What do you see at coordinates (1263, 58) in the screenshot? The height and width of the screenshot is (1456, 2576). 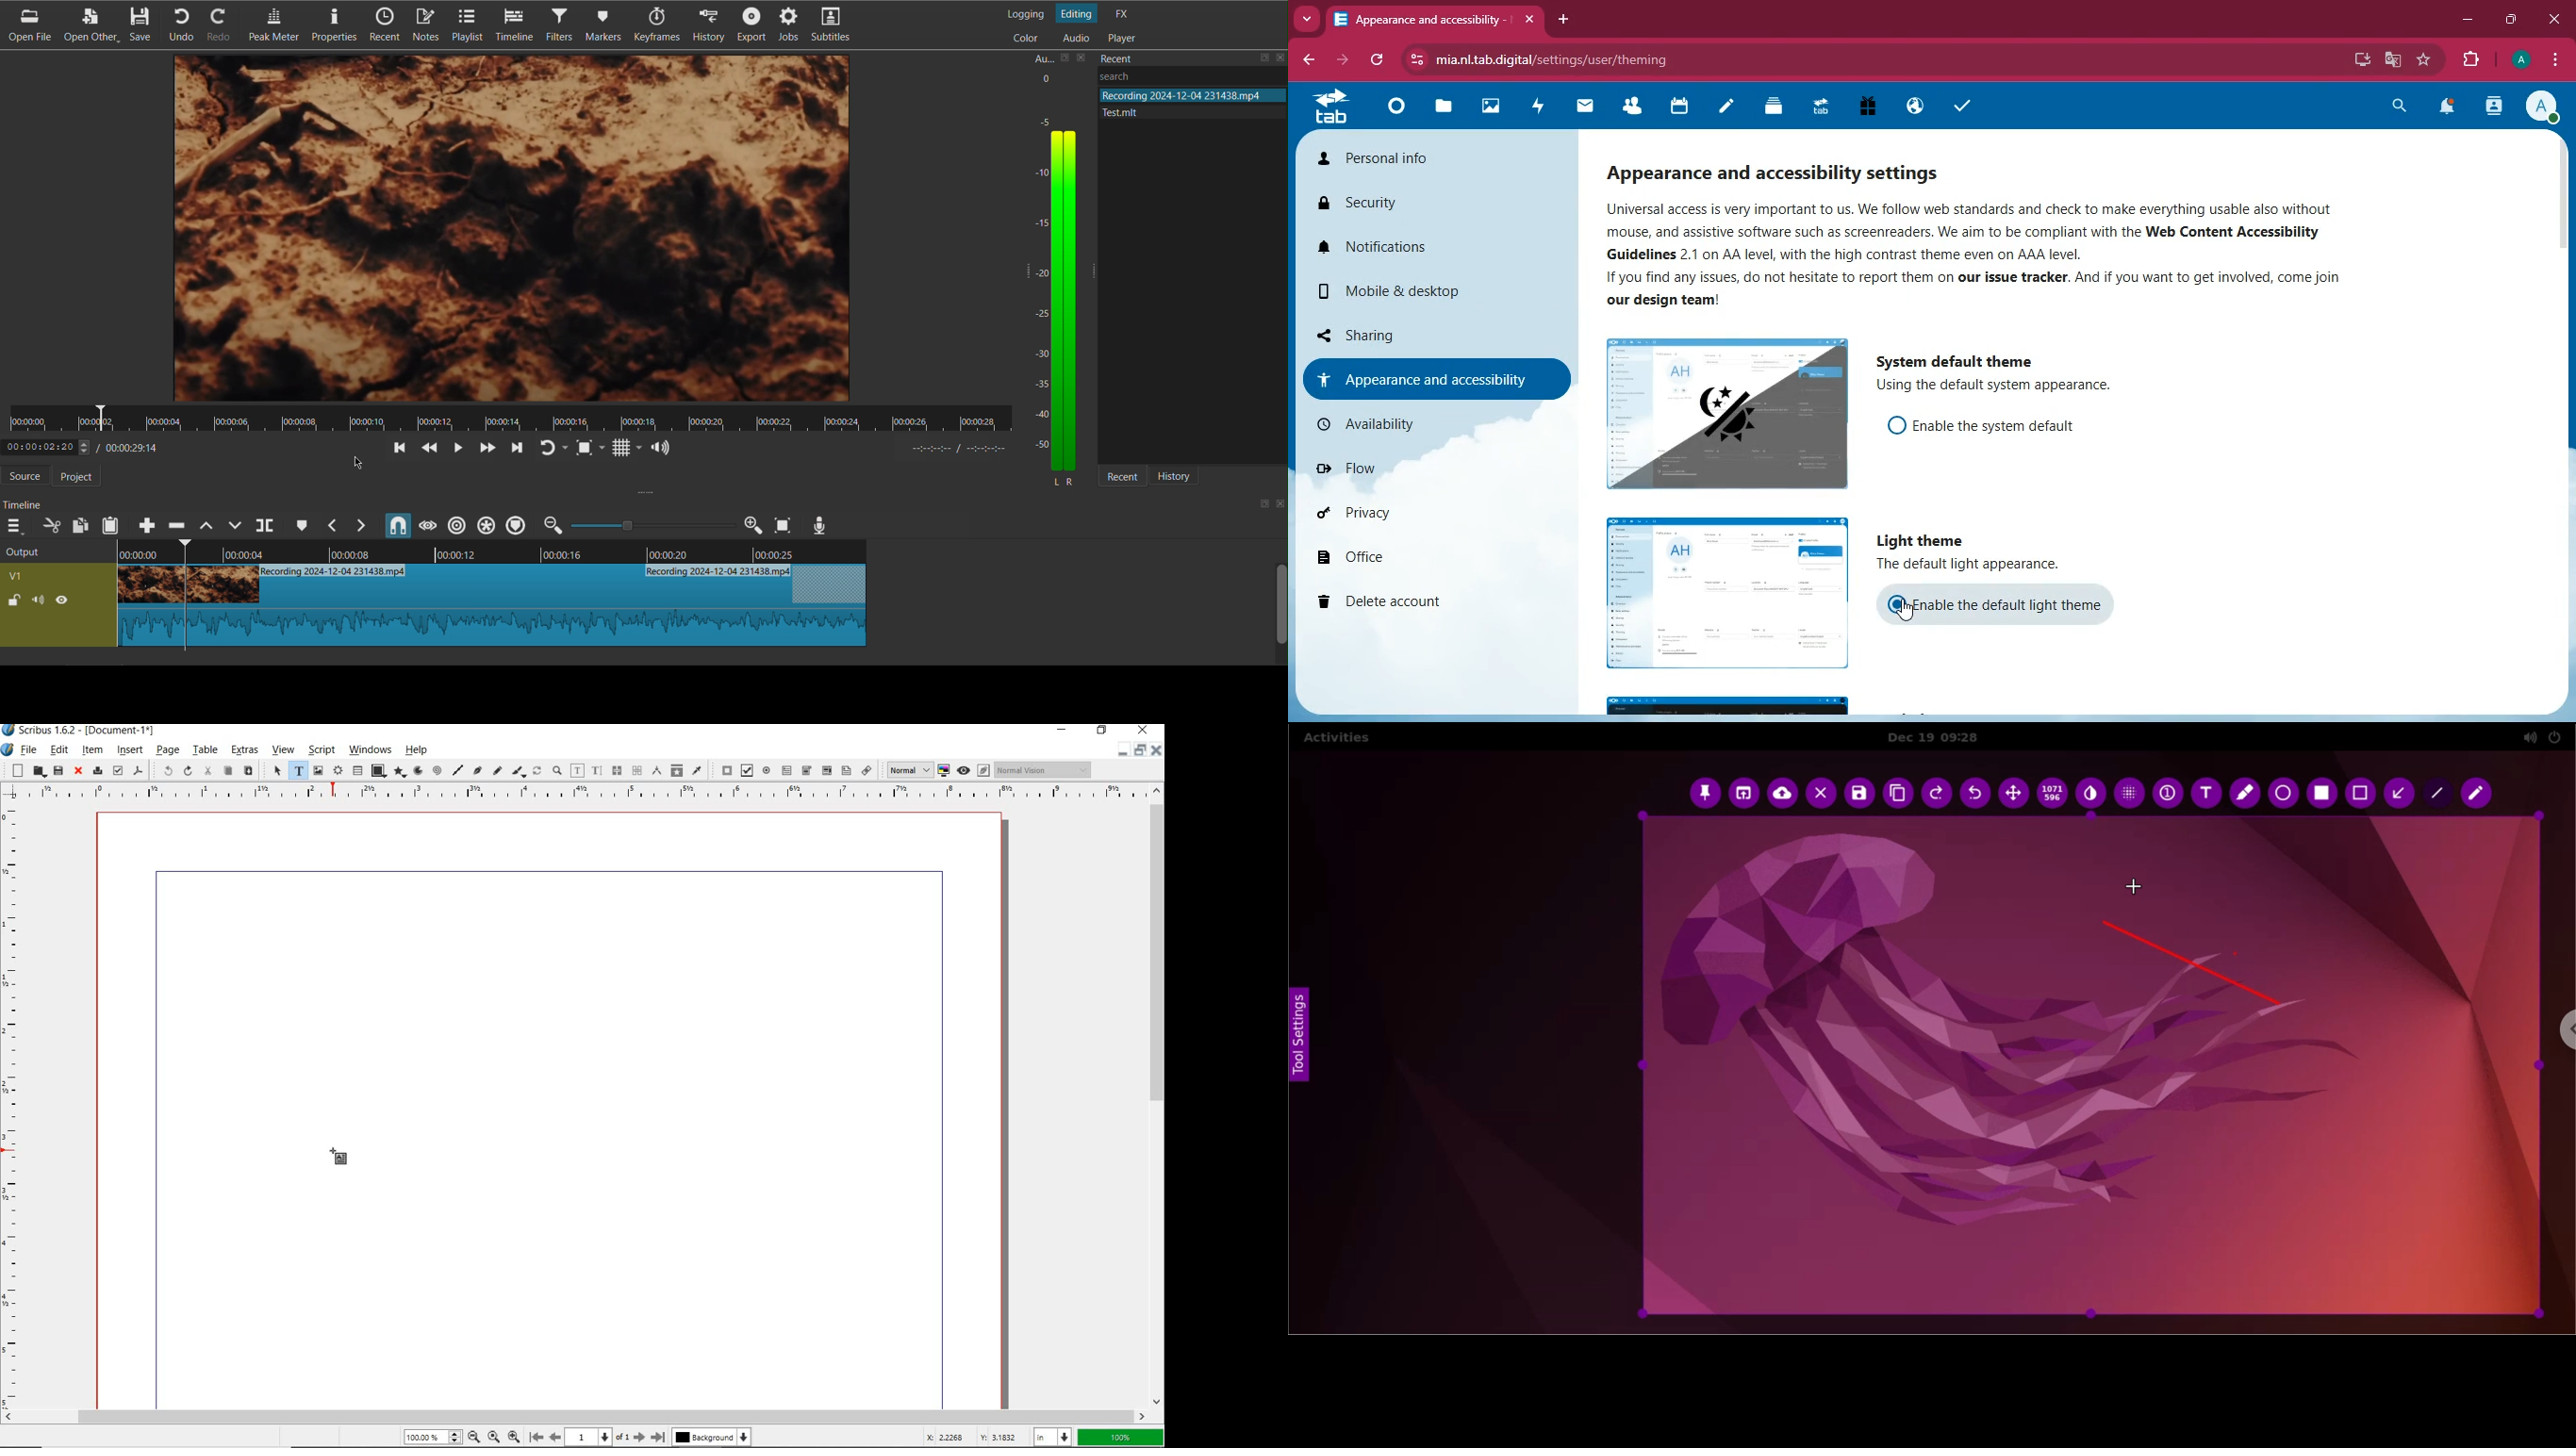 I see `save` at bounding box center [1263, 58].